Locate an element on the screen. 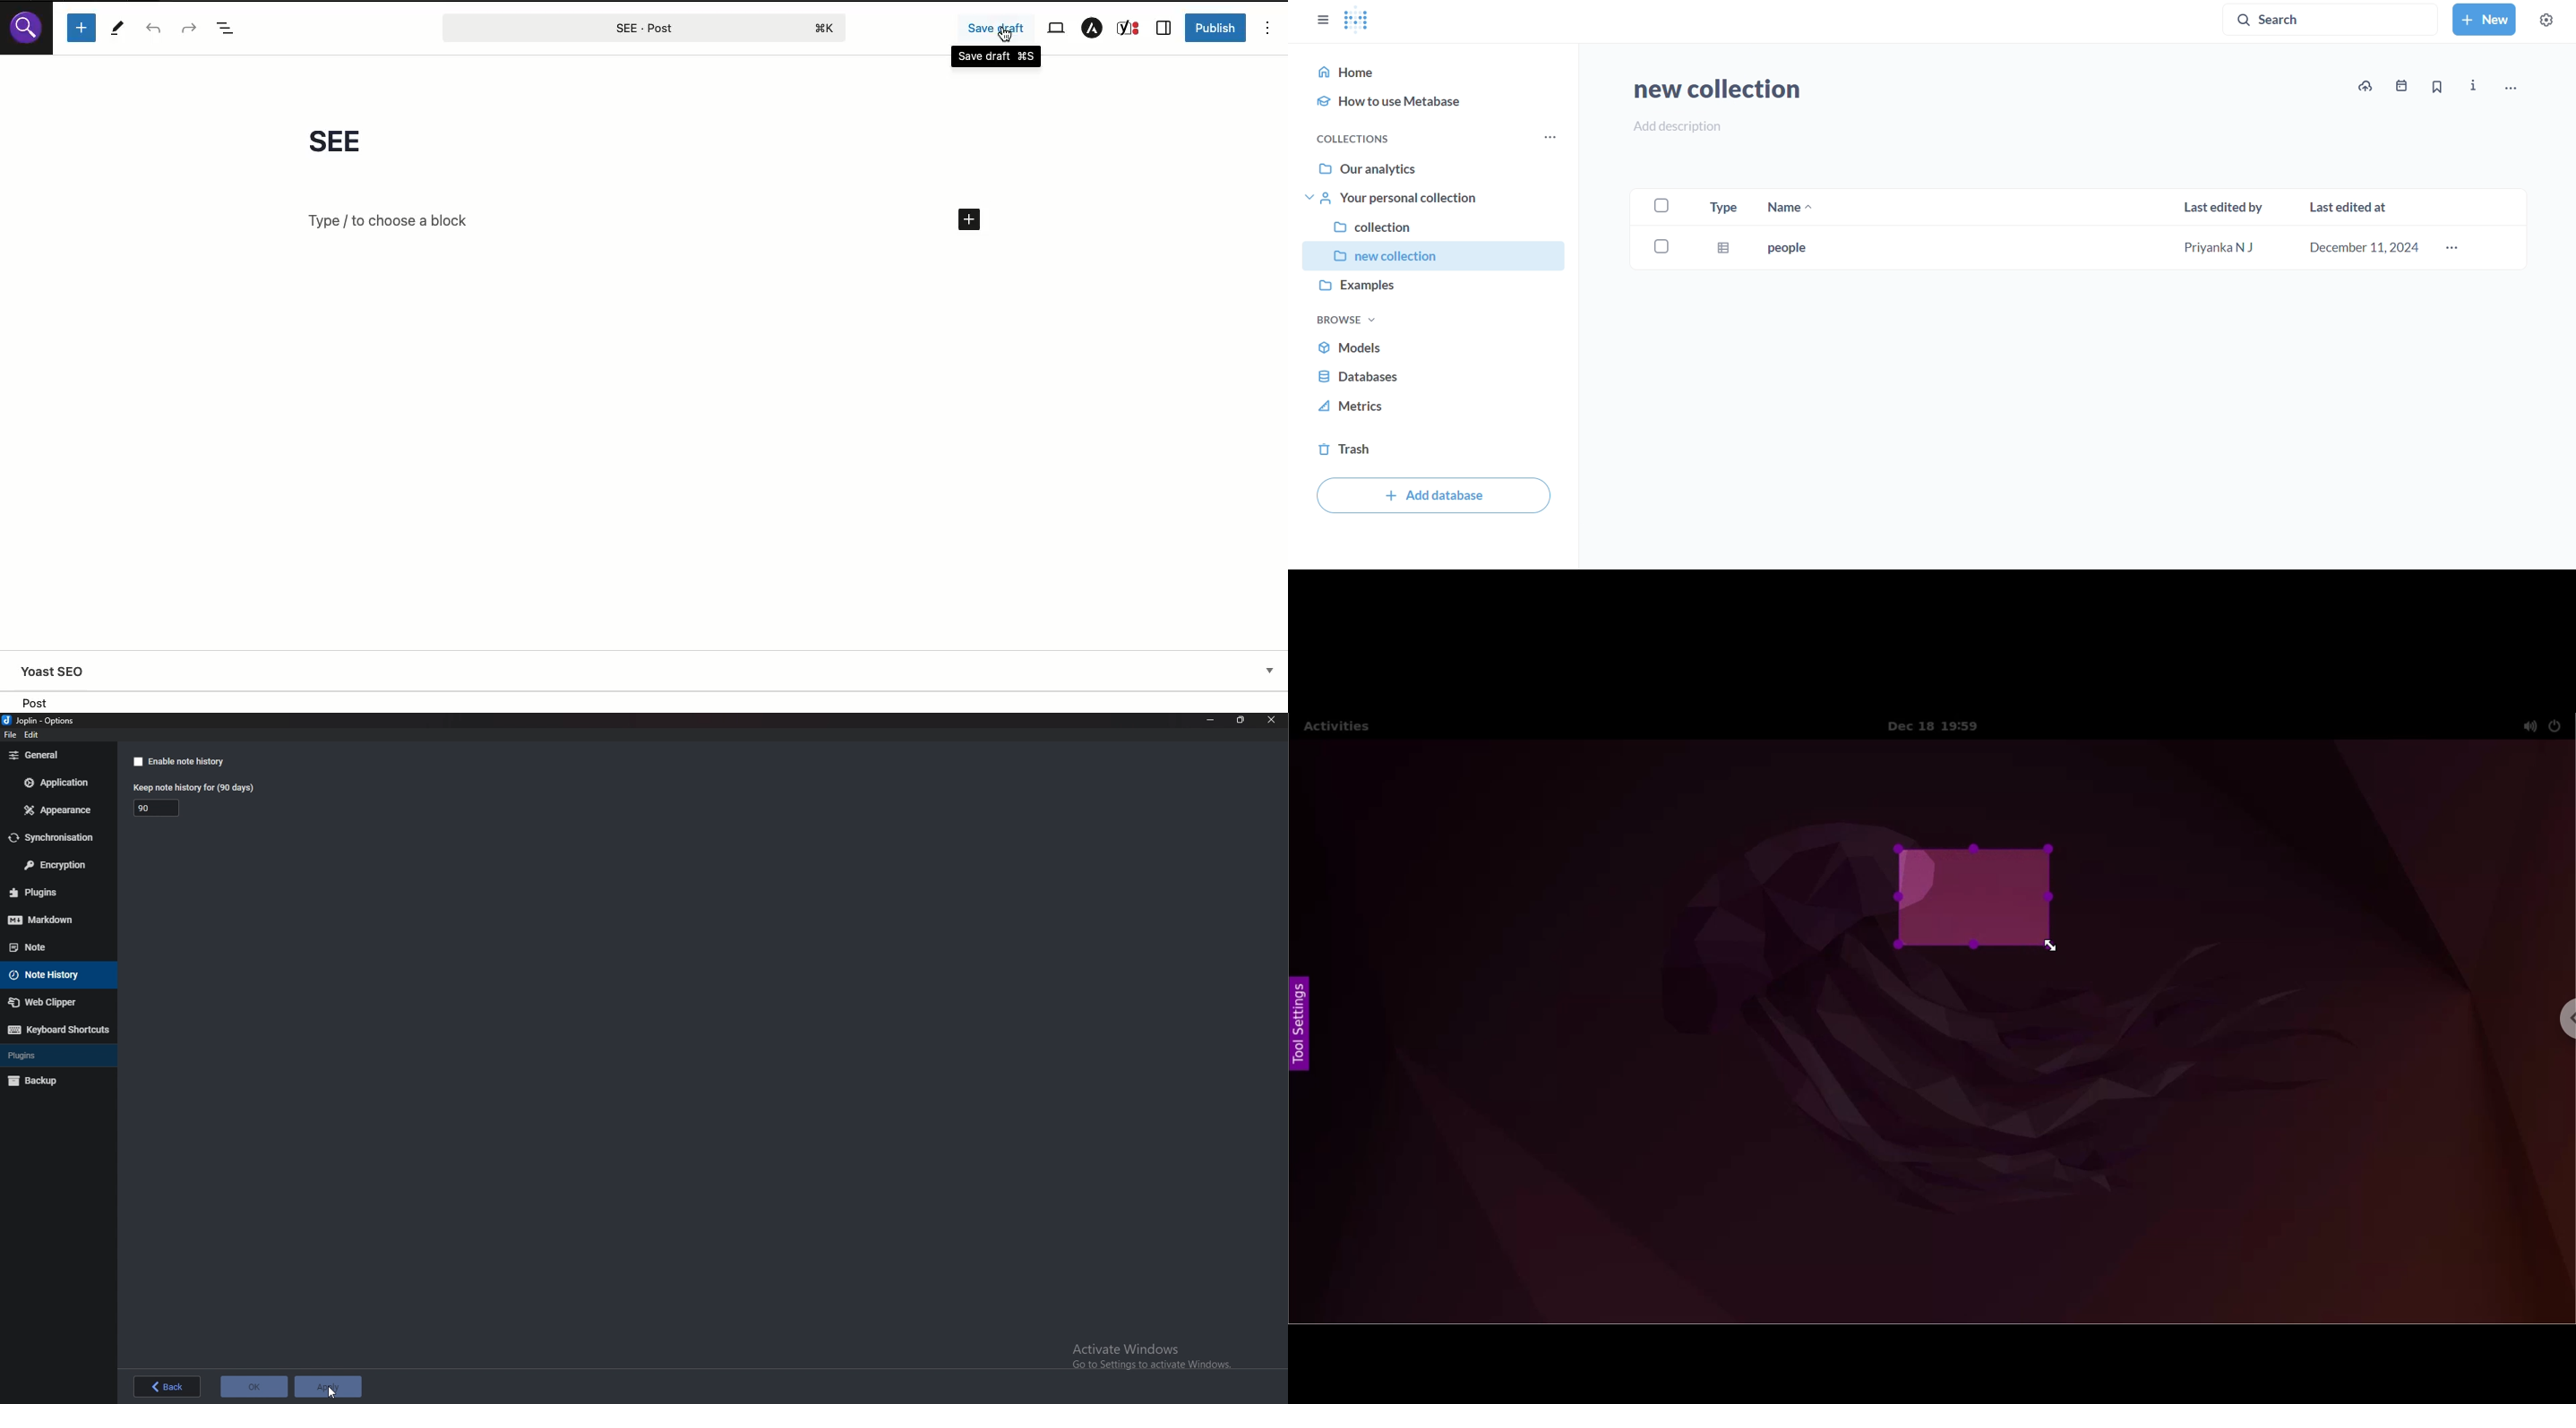 The image size is (2576, 1428). Save draft is located at coordinates (1000, 56).